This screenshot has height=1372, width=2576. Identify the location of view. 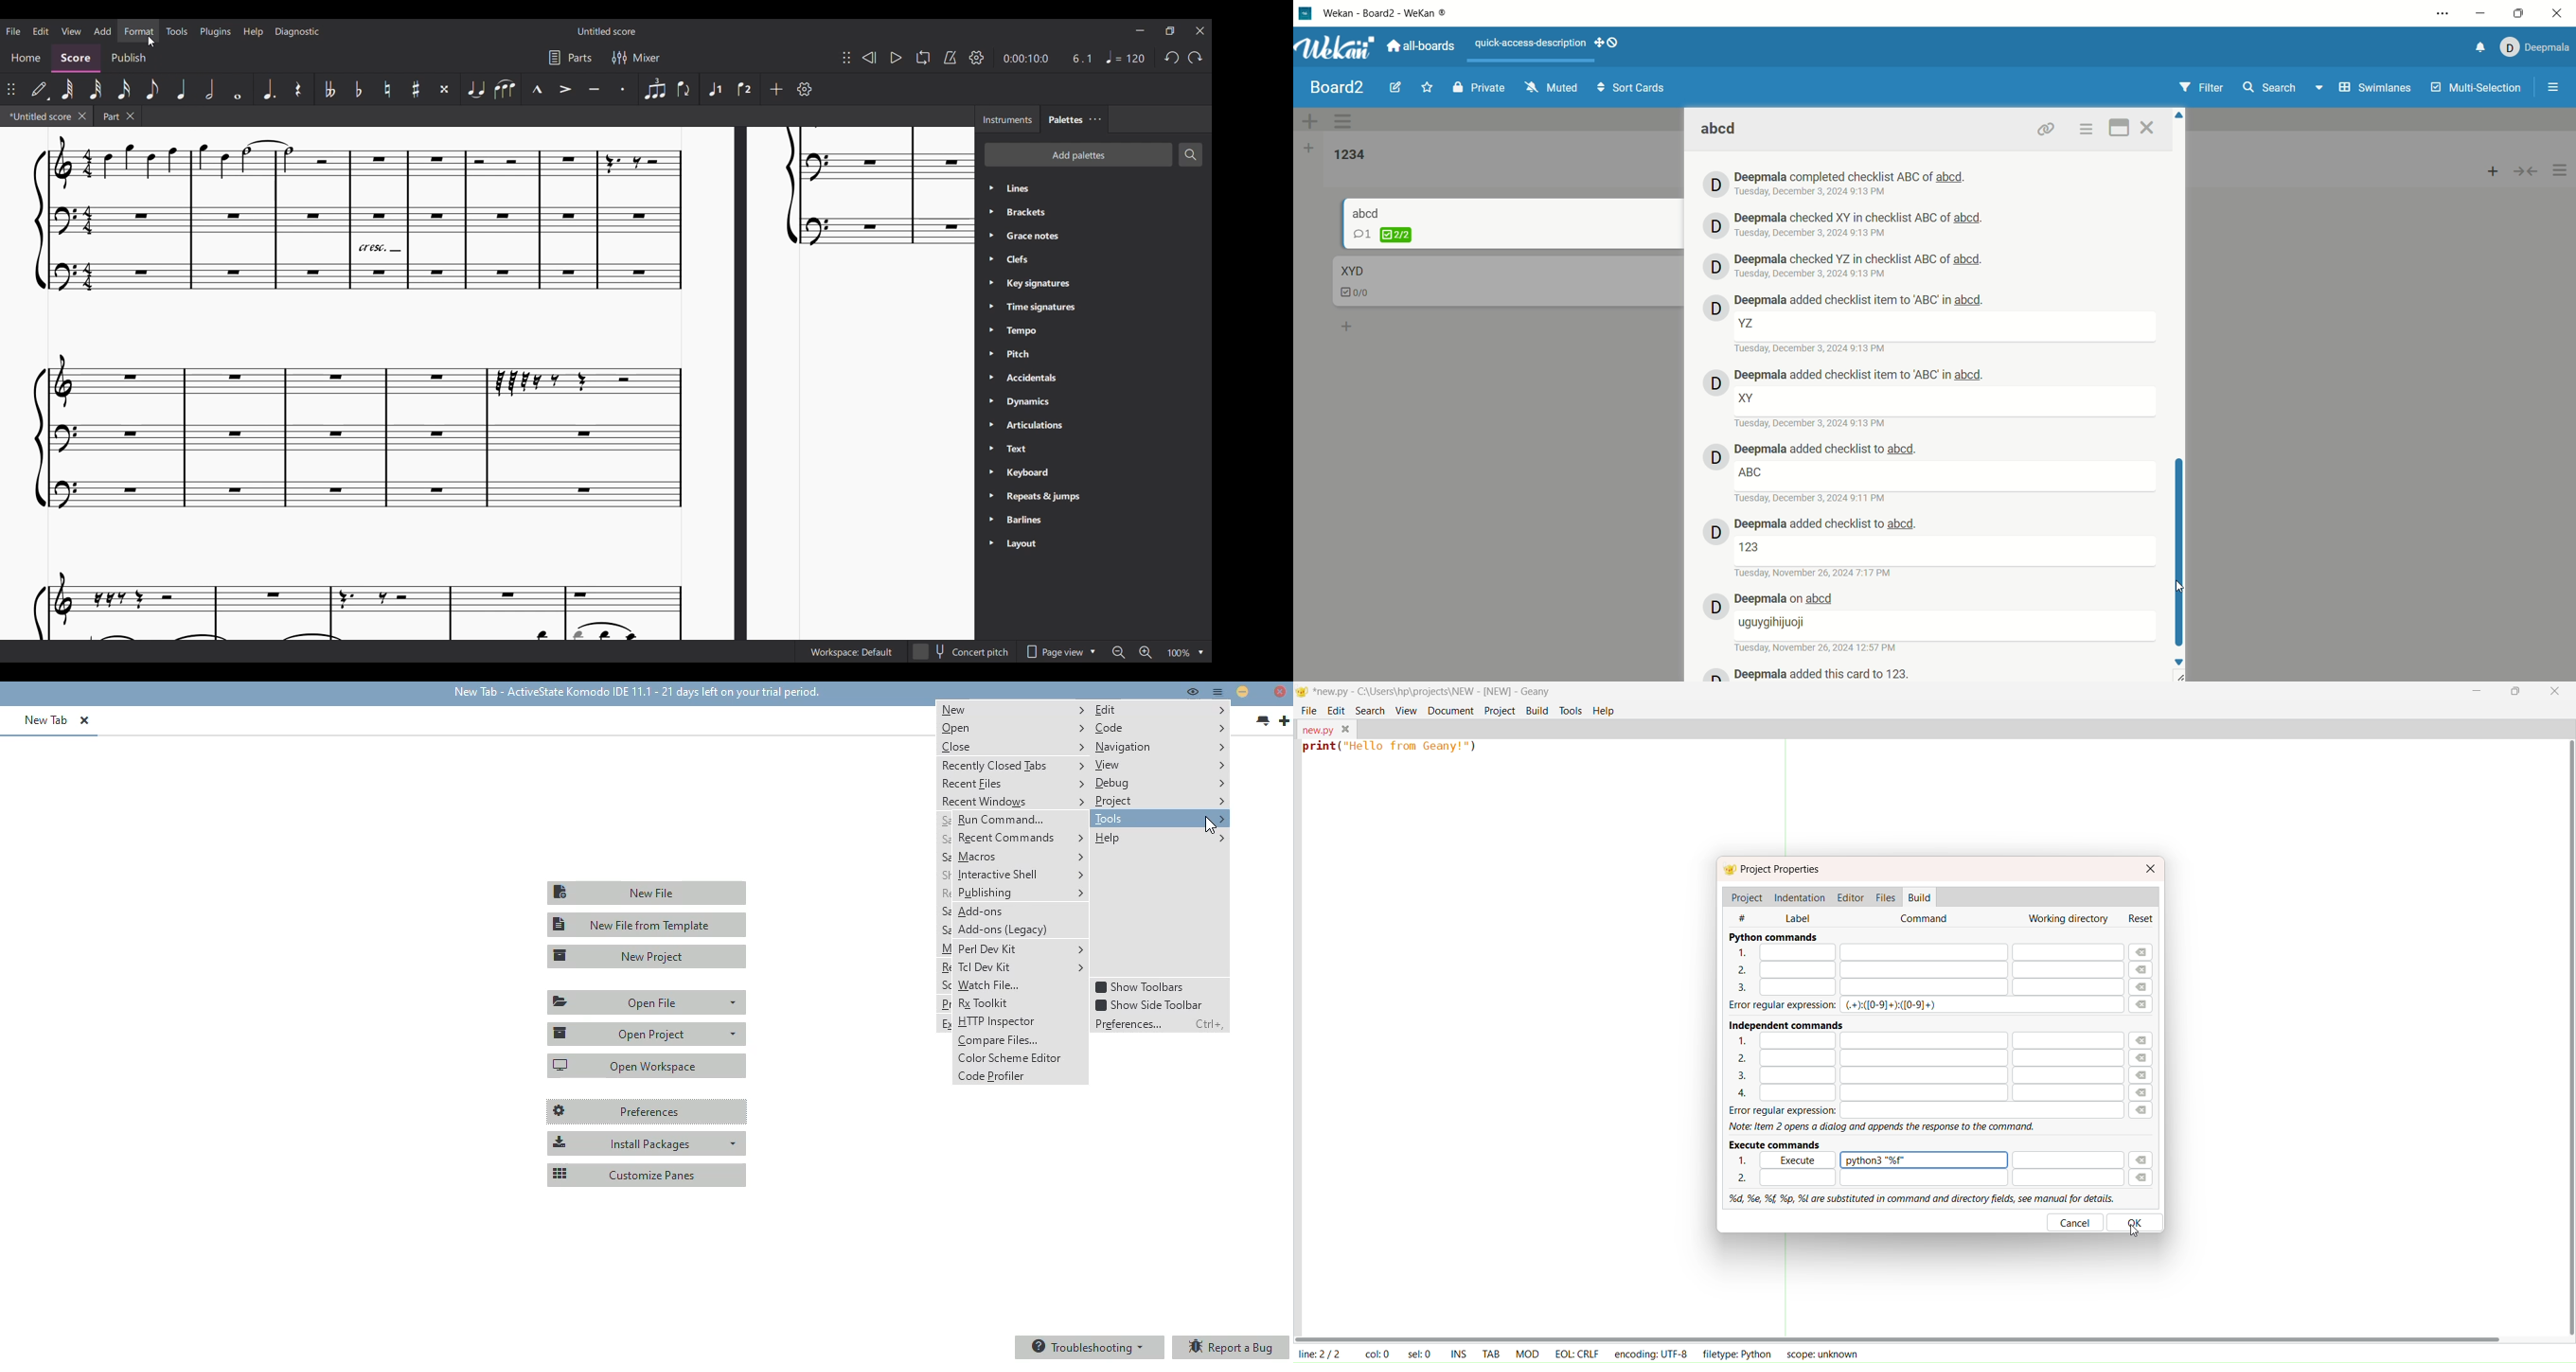
(1160, 765).